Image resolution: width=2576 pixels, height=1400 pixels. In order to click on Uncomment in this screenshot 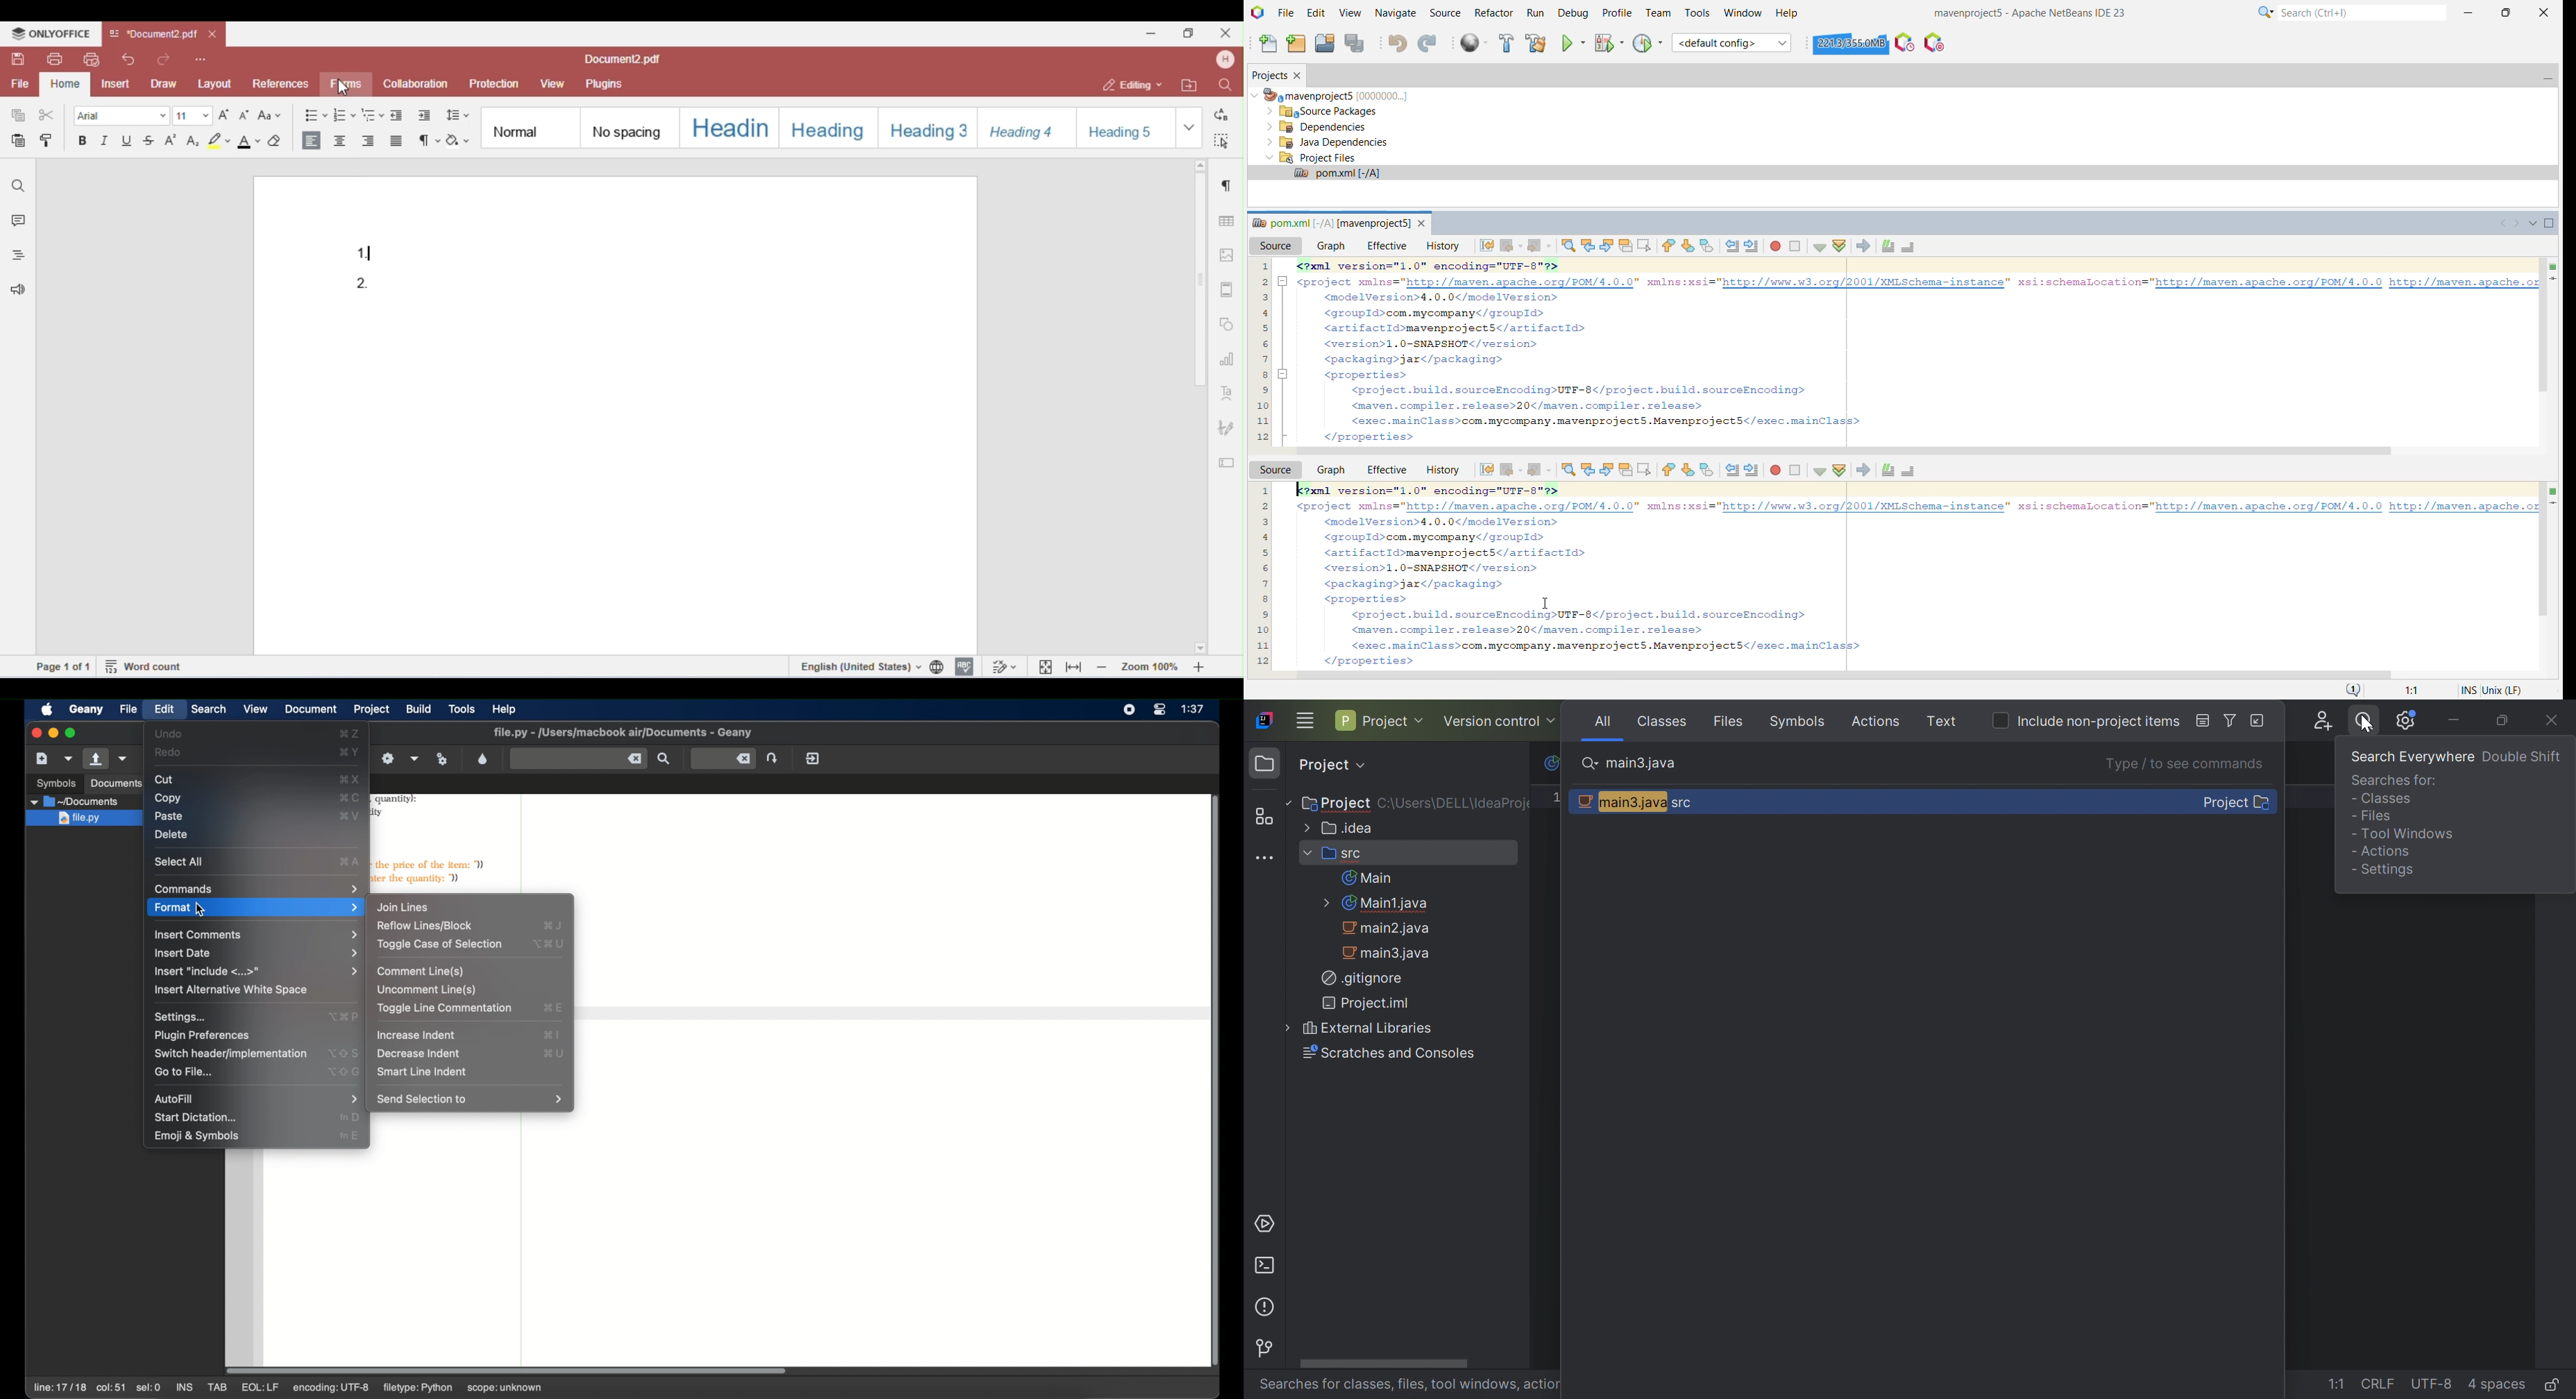, I will do `click(1912, 247)`.